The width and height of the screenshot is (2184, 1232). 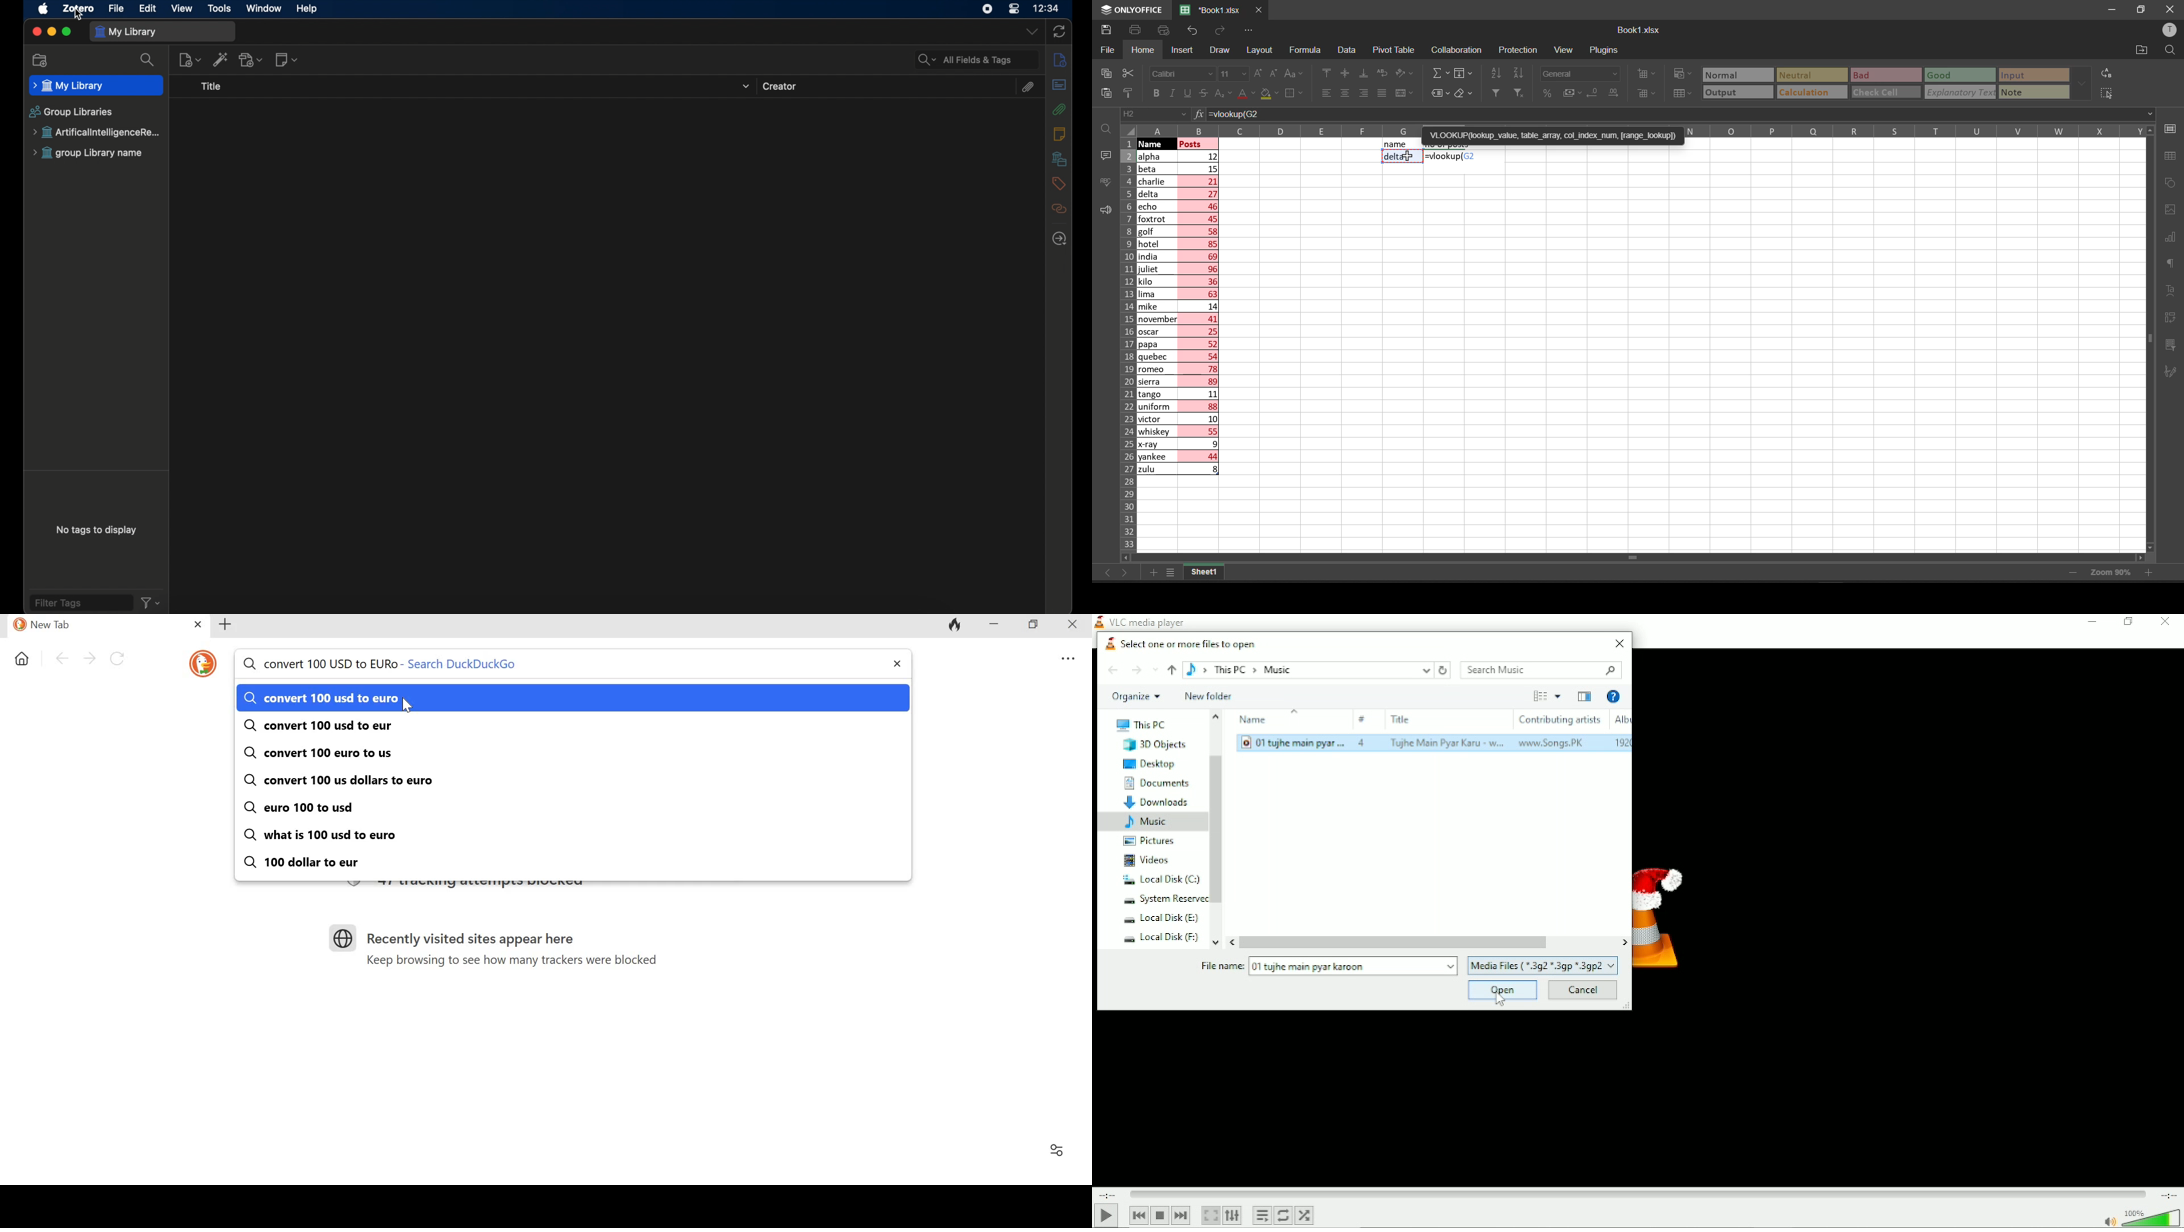 I want to click on 100 dollar to eur, so click(x=305, y=863).